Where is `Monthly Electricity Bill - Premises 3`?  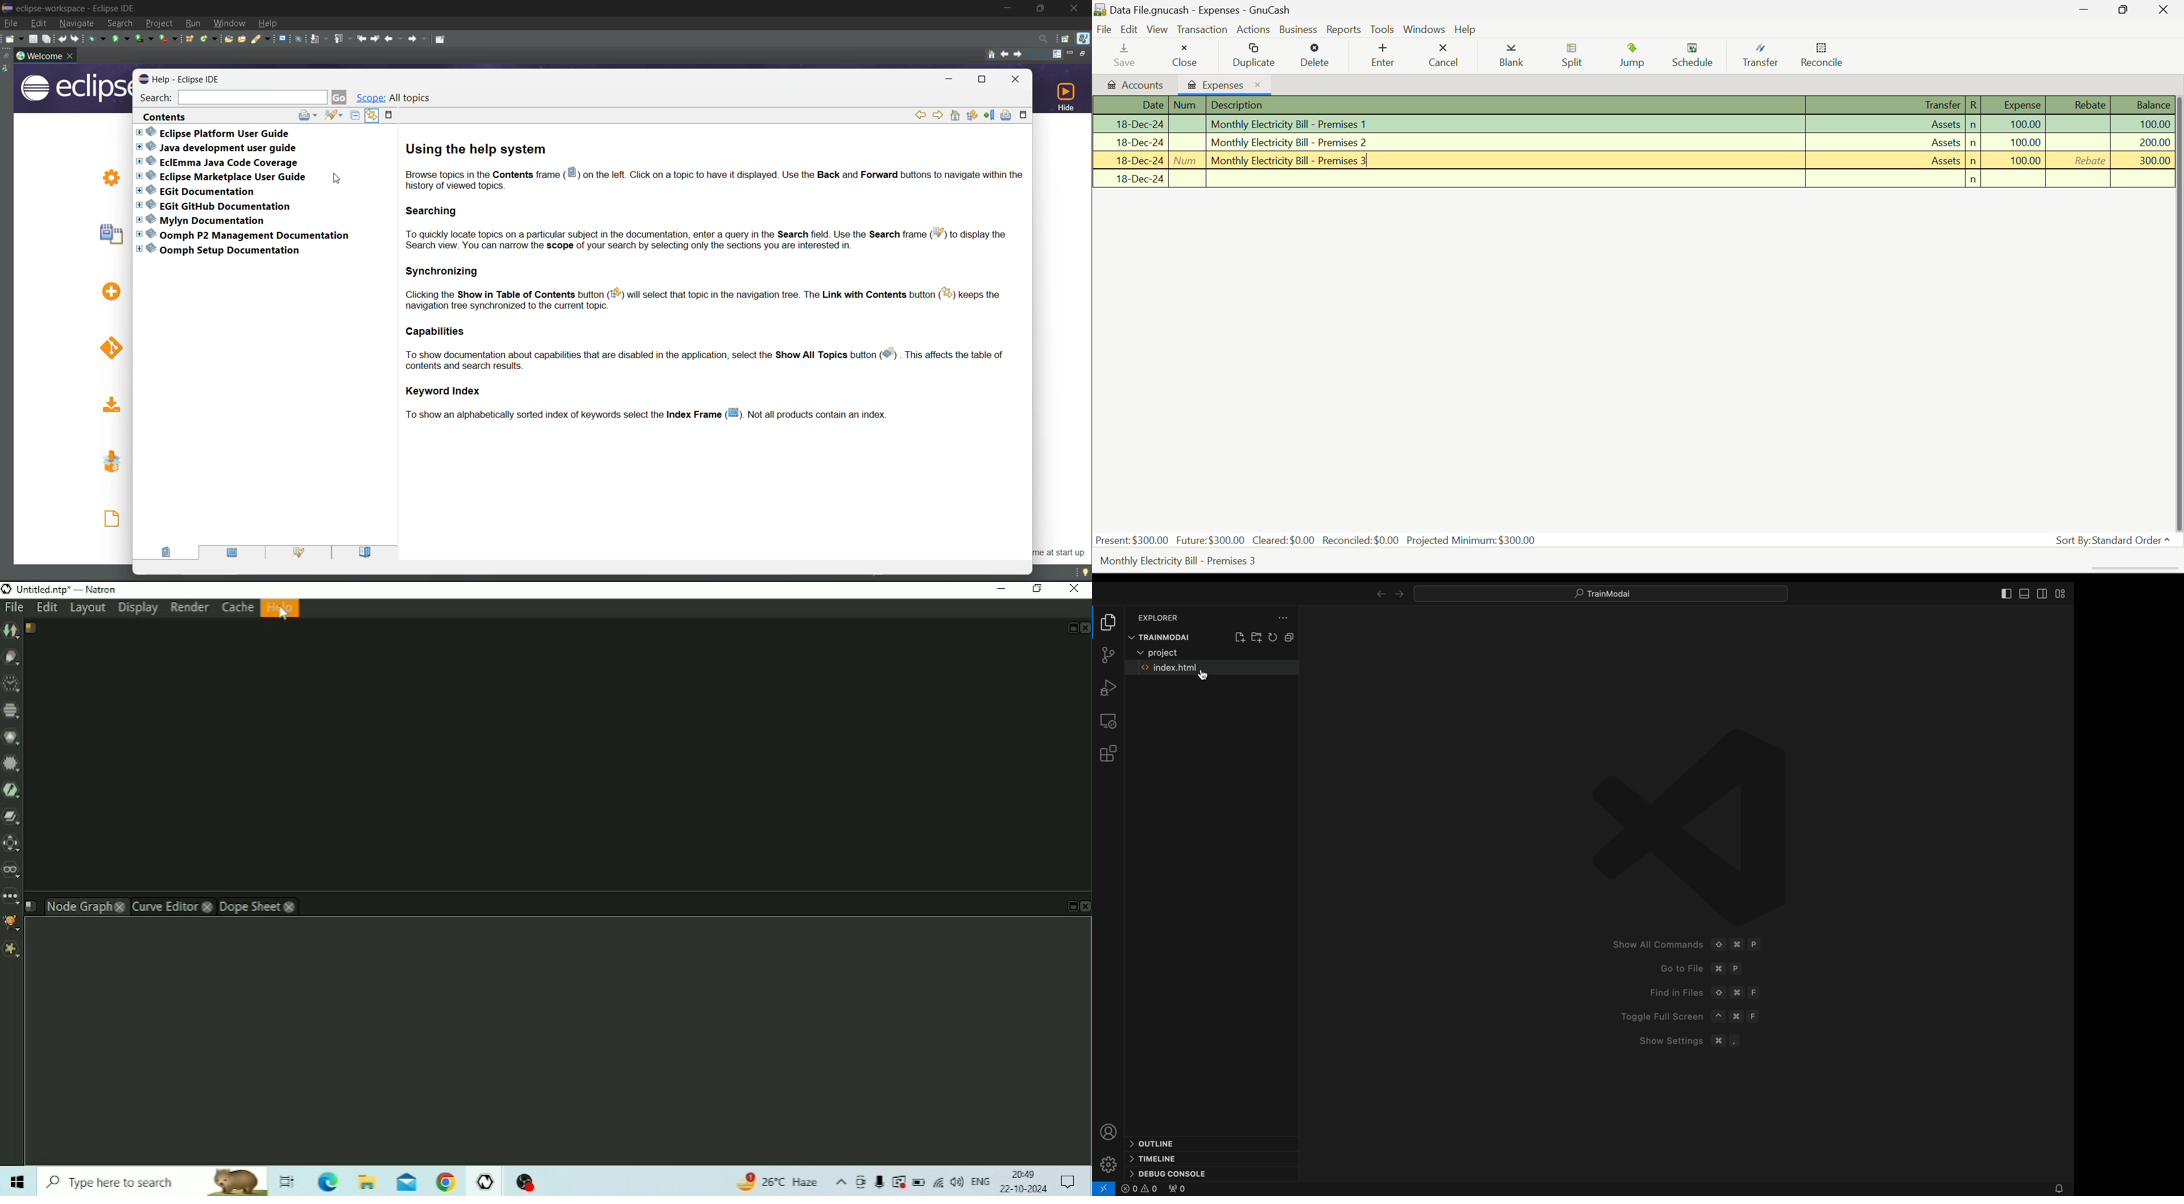
Monthly Electricity Bill - Premises 3 is located at coordinates (1635, 160).